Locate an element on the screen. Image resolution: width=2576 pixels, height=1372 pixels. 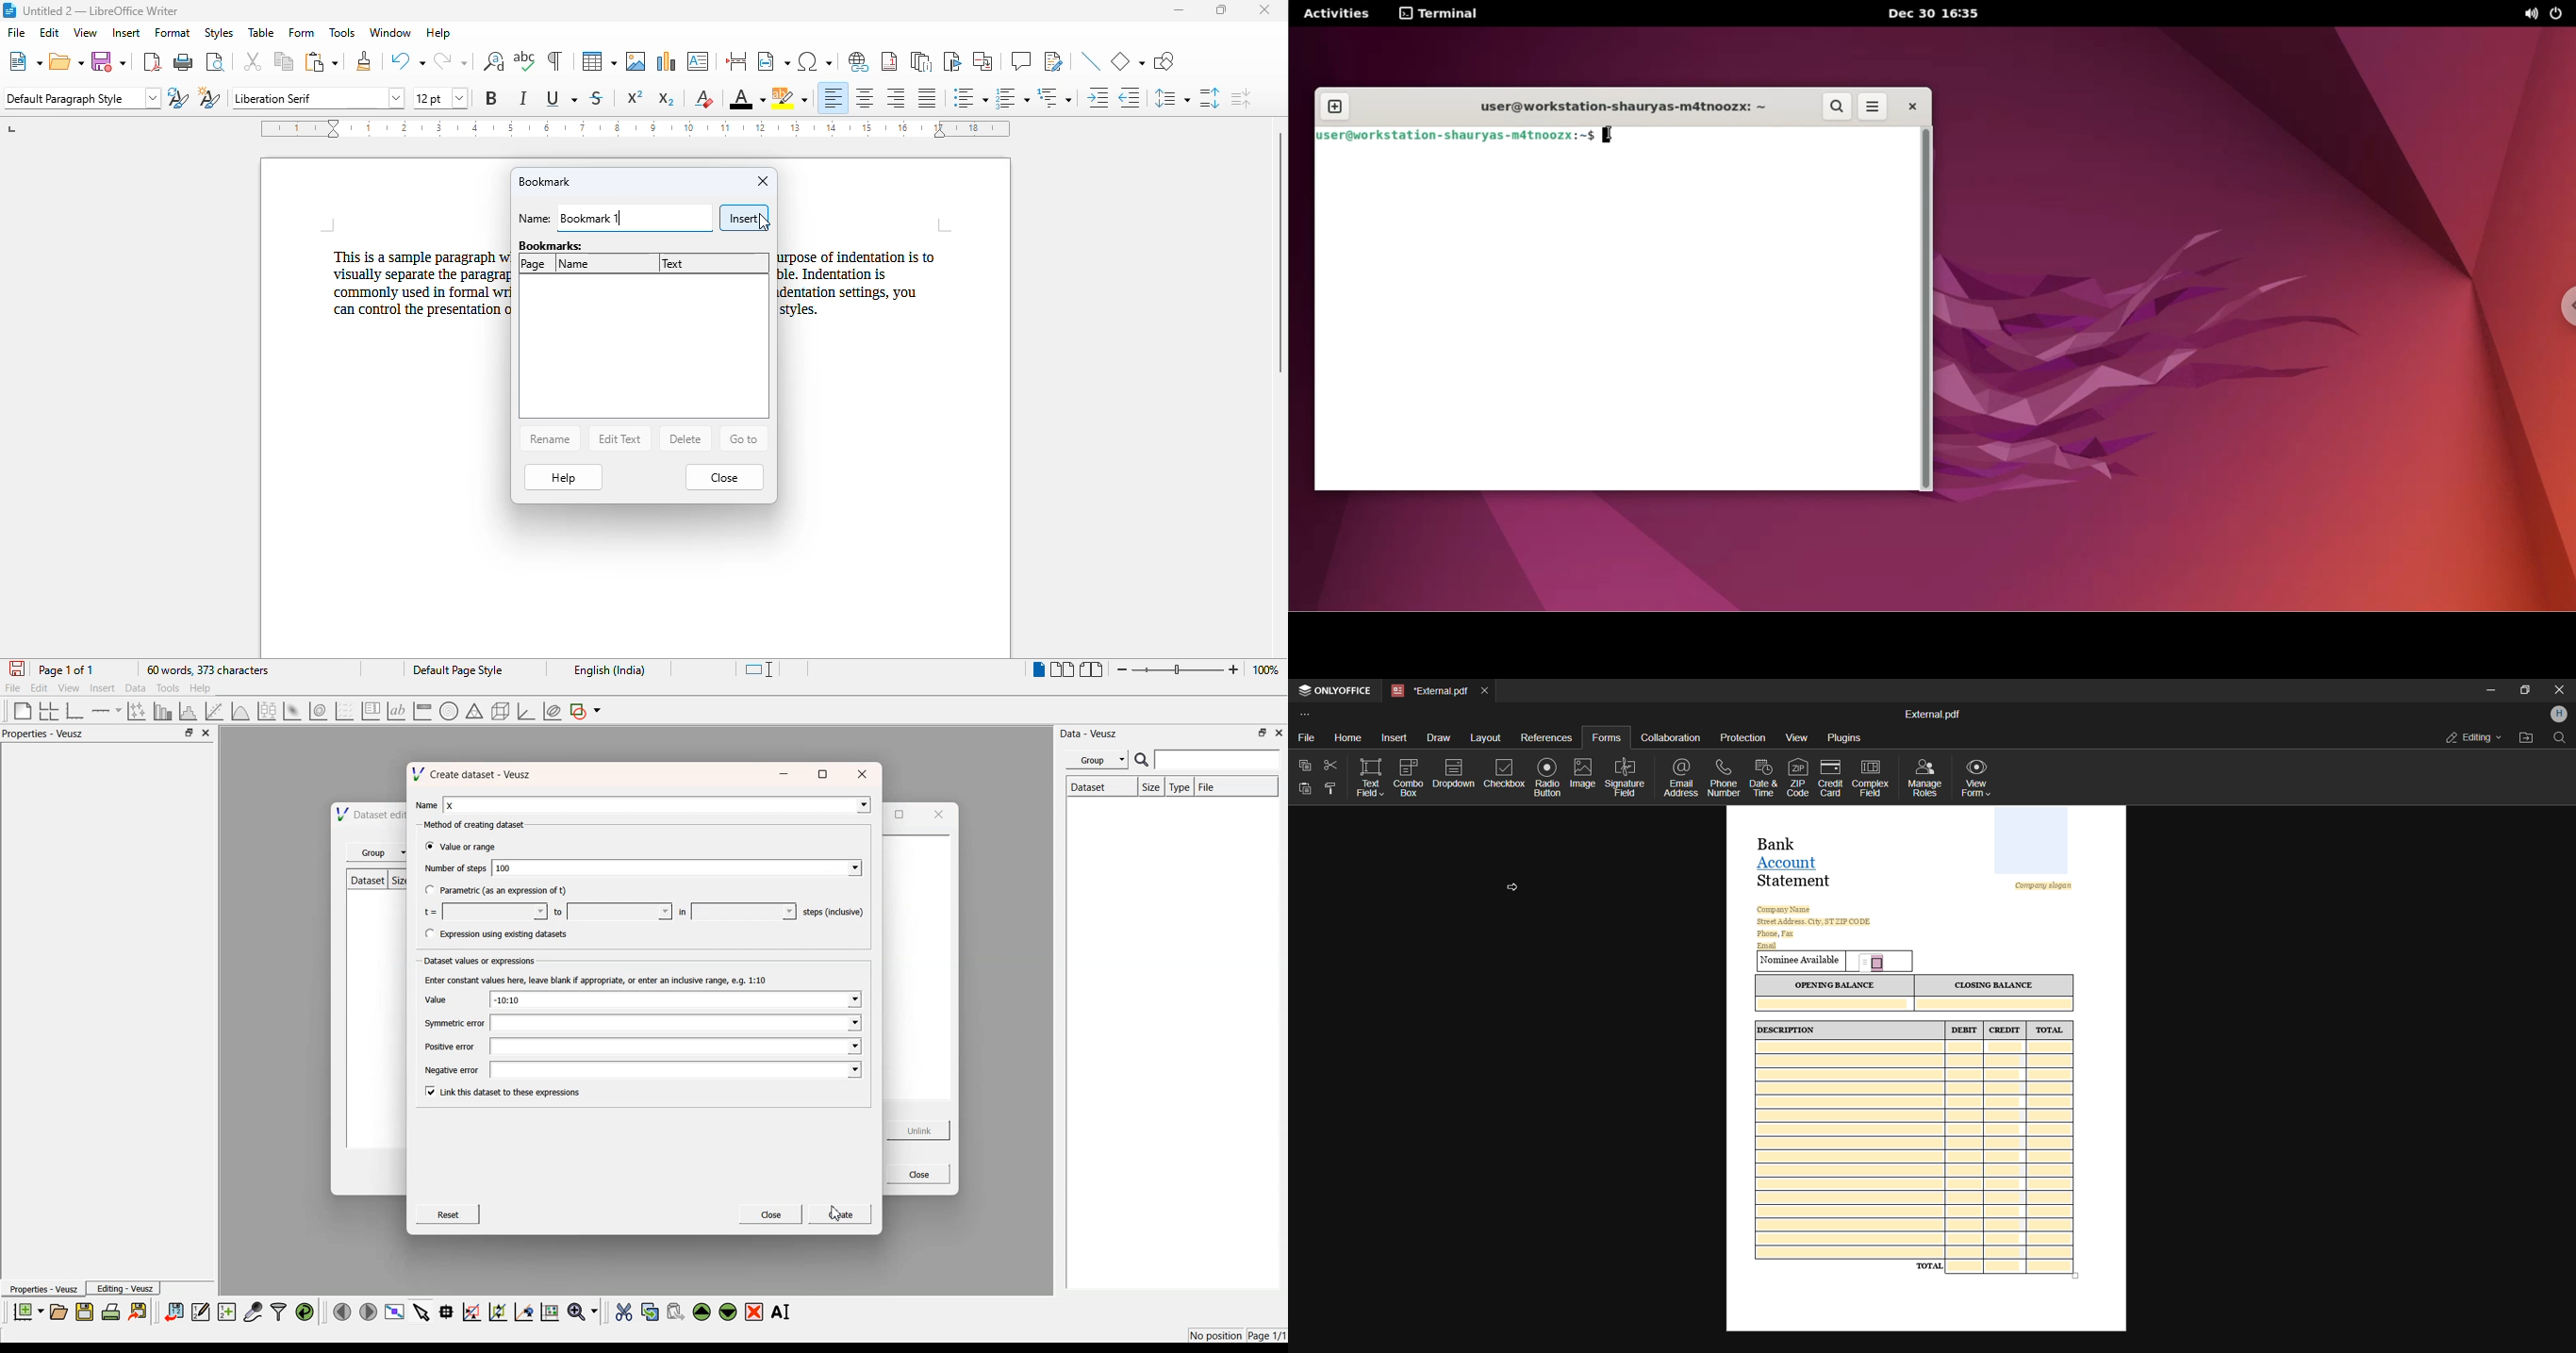
find and replace is located at coordinates (493, 61).